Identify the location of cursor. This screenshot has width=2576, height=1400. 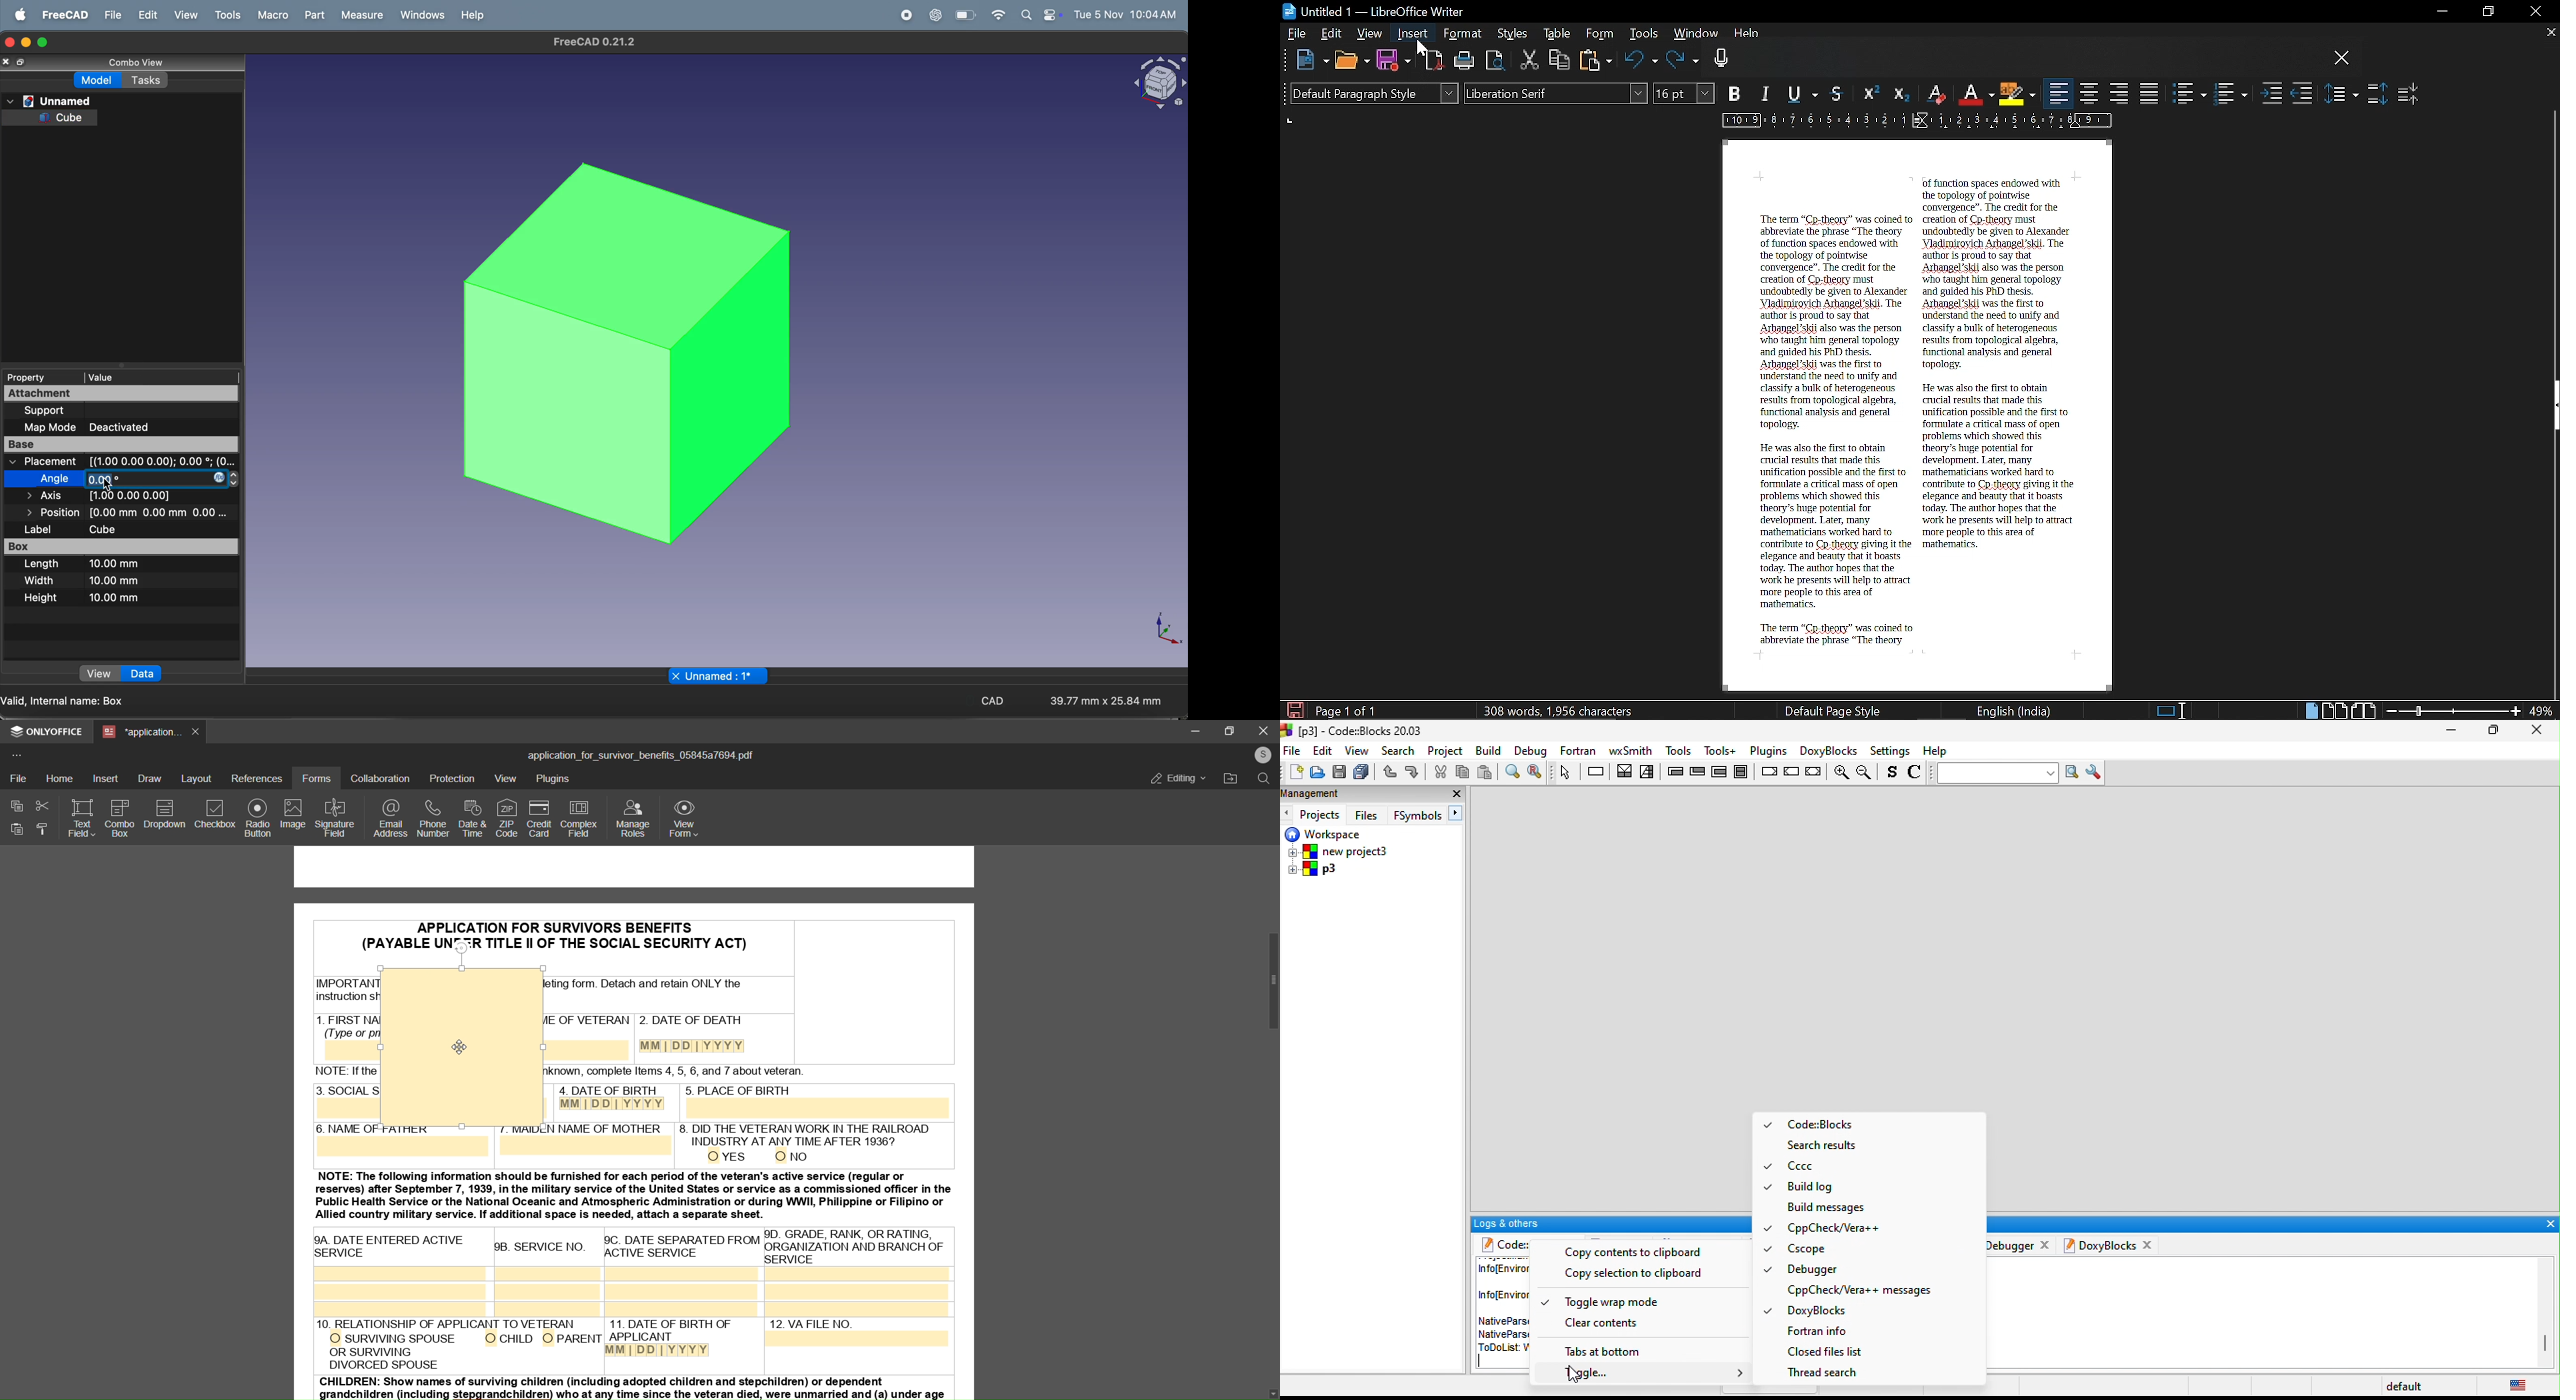
(1421, 48).